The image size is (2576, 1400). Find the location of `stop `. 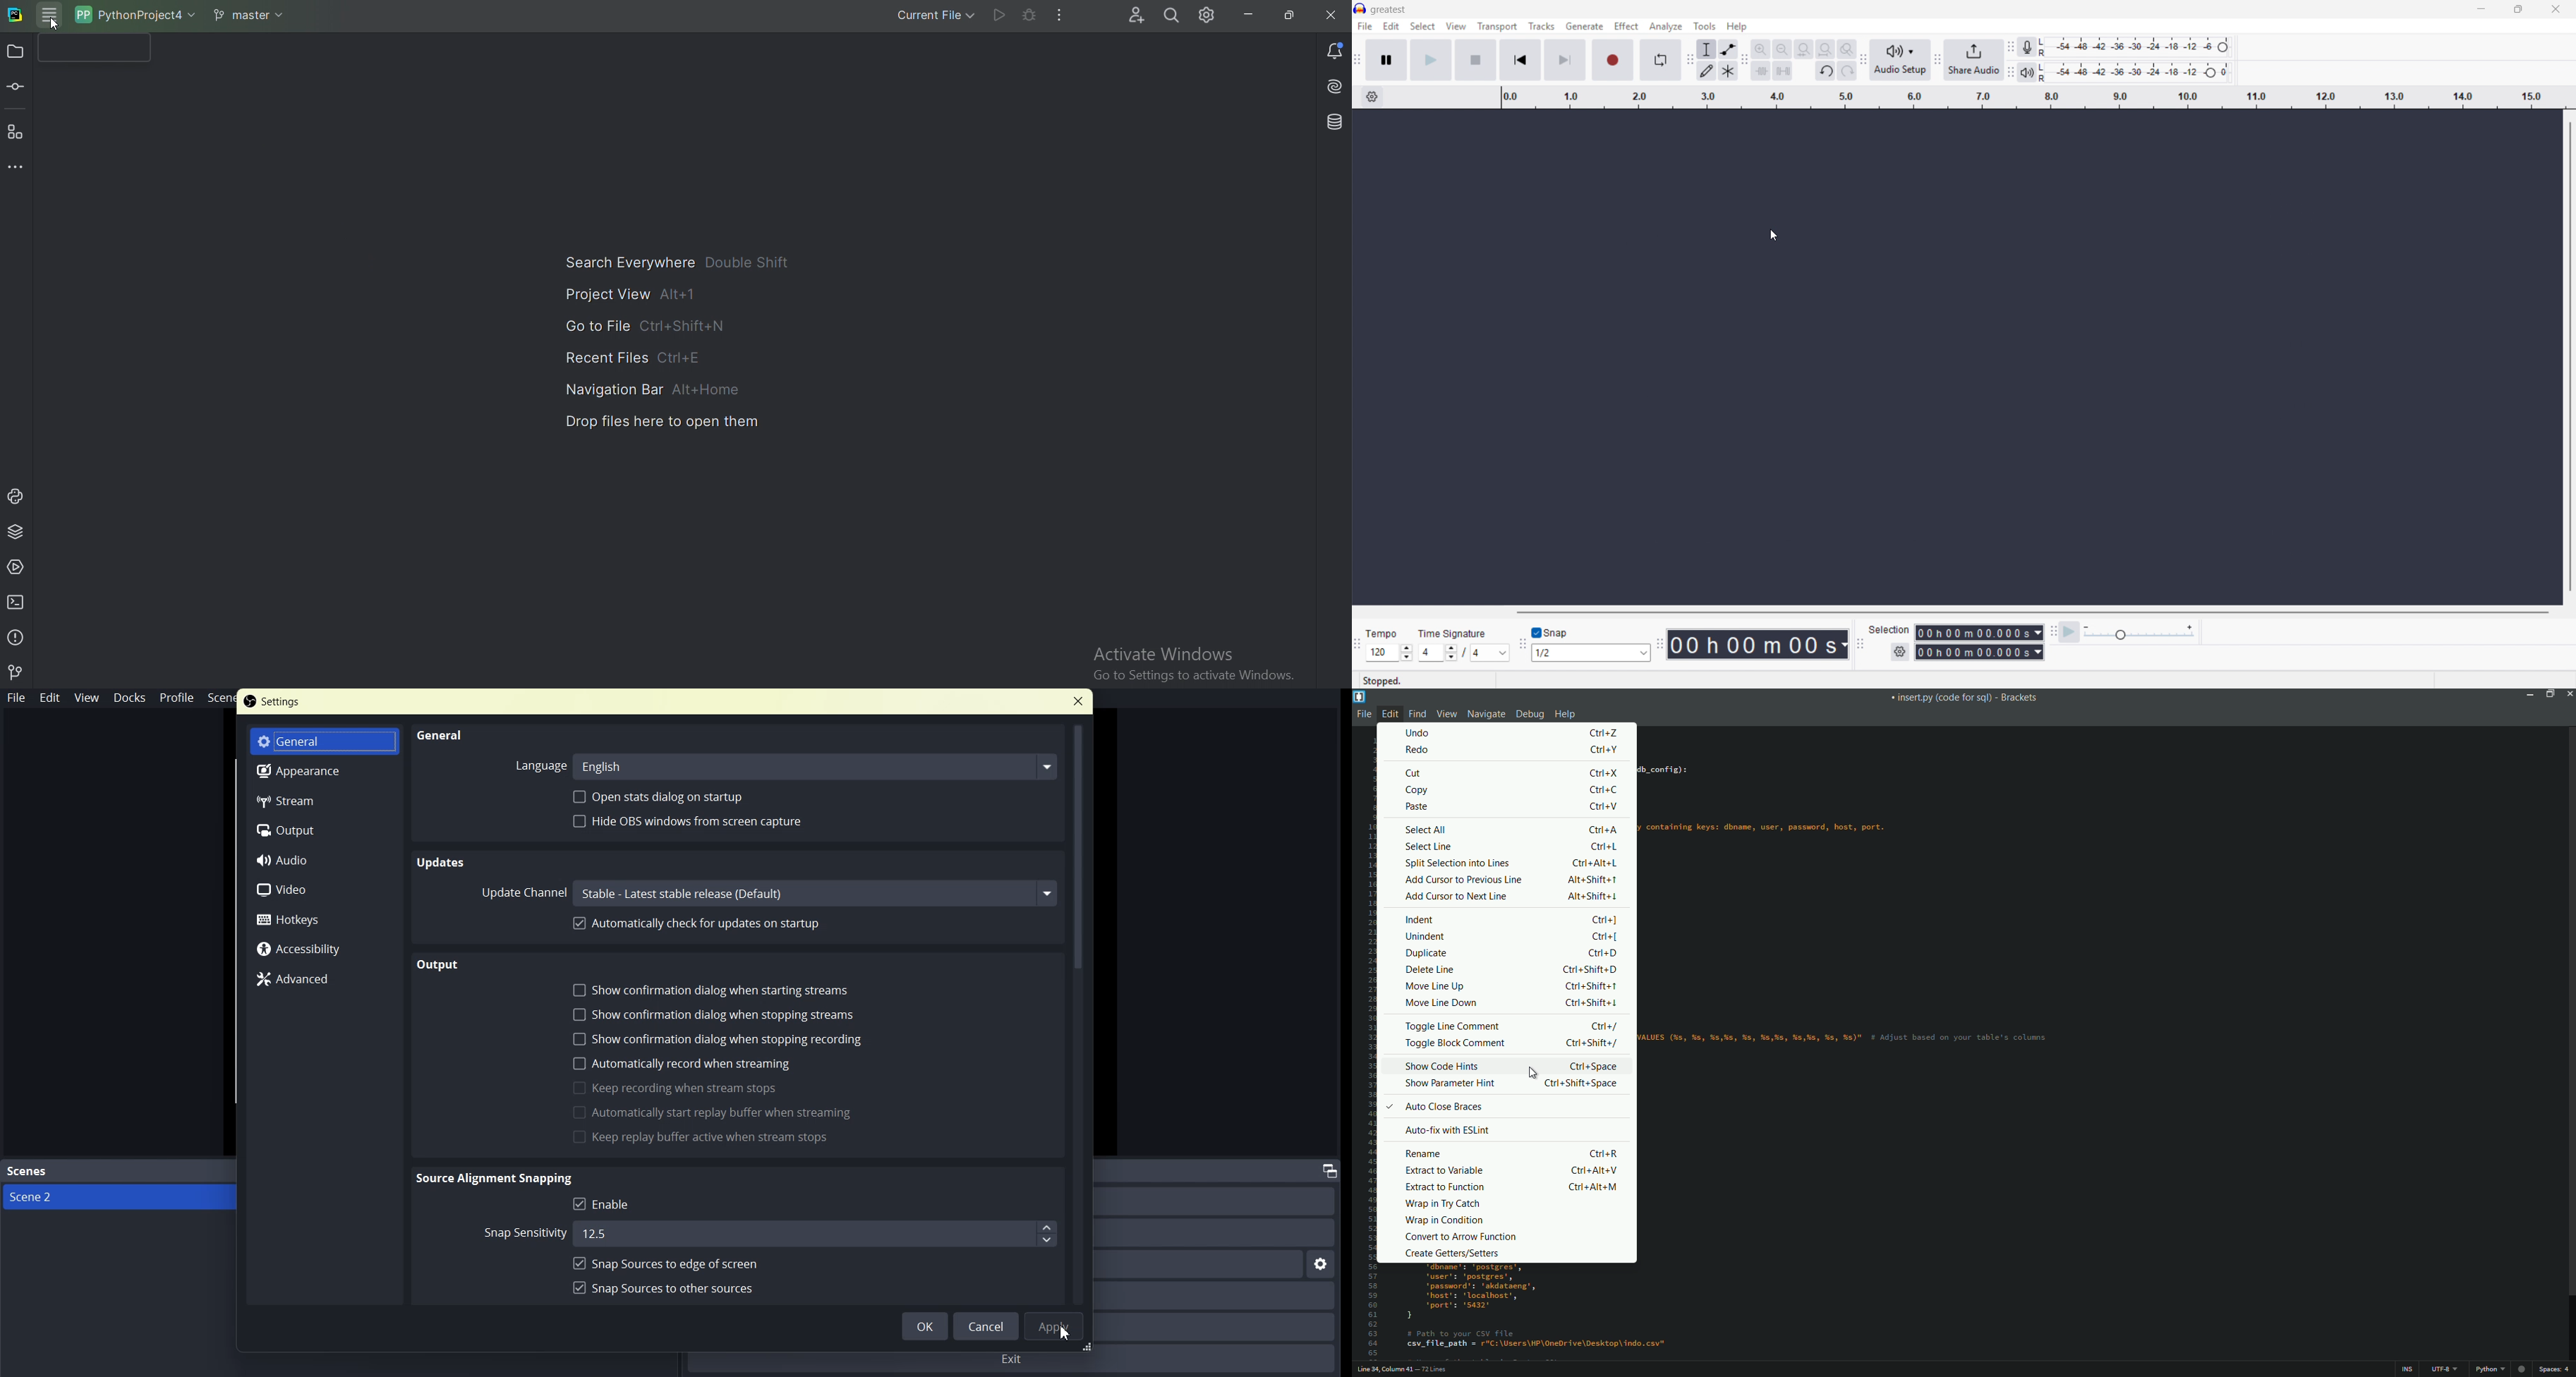

stop  is located at coordinates (1476, 61).